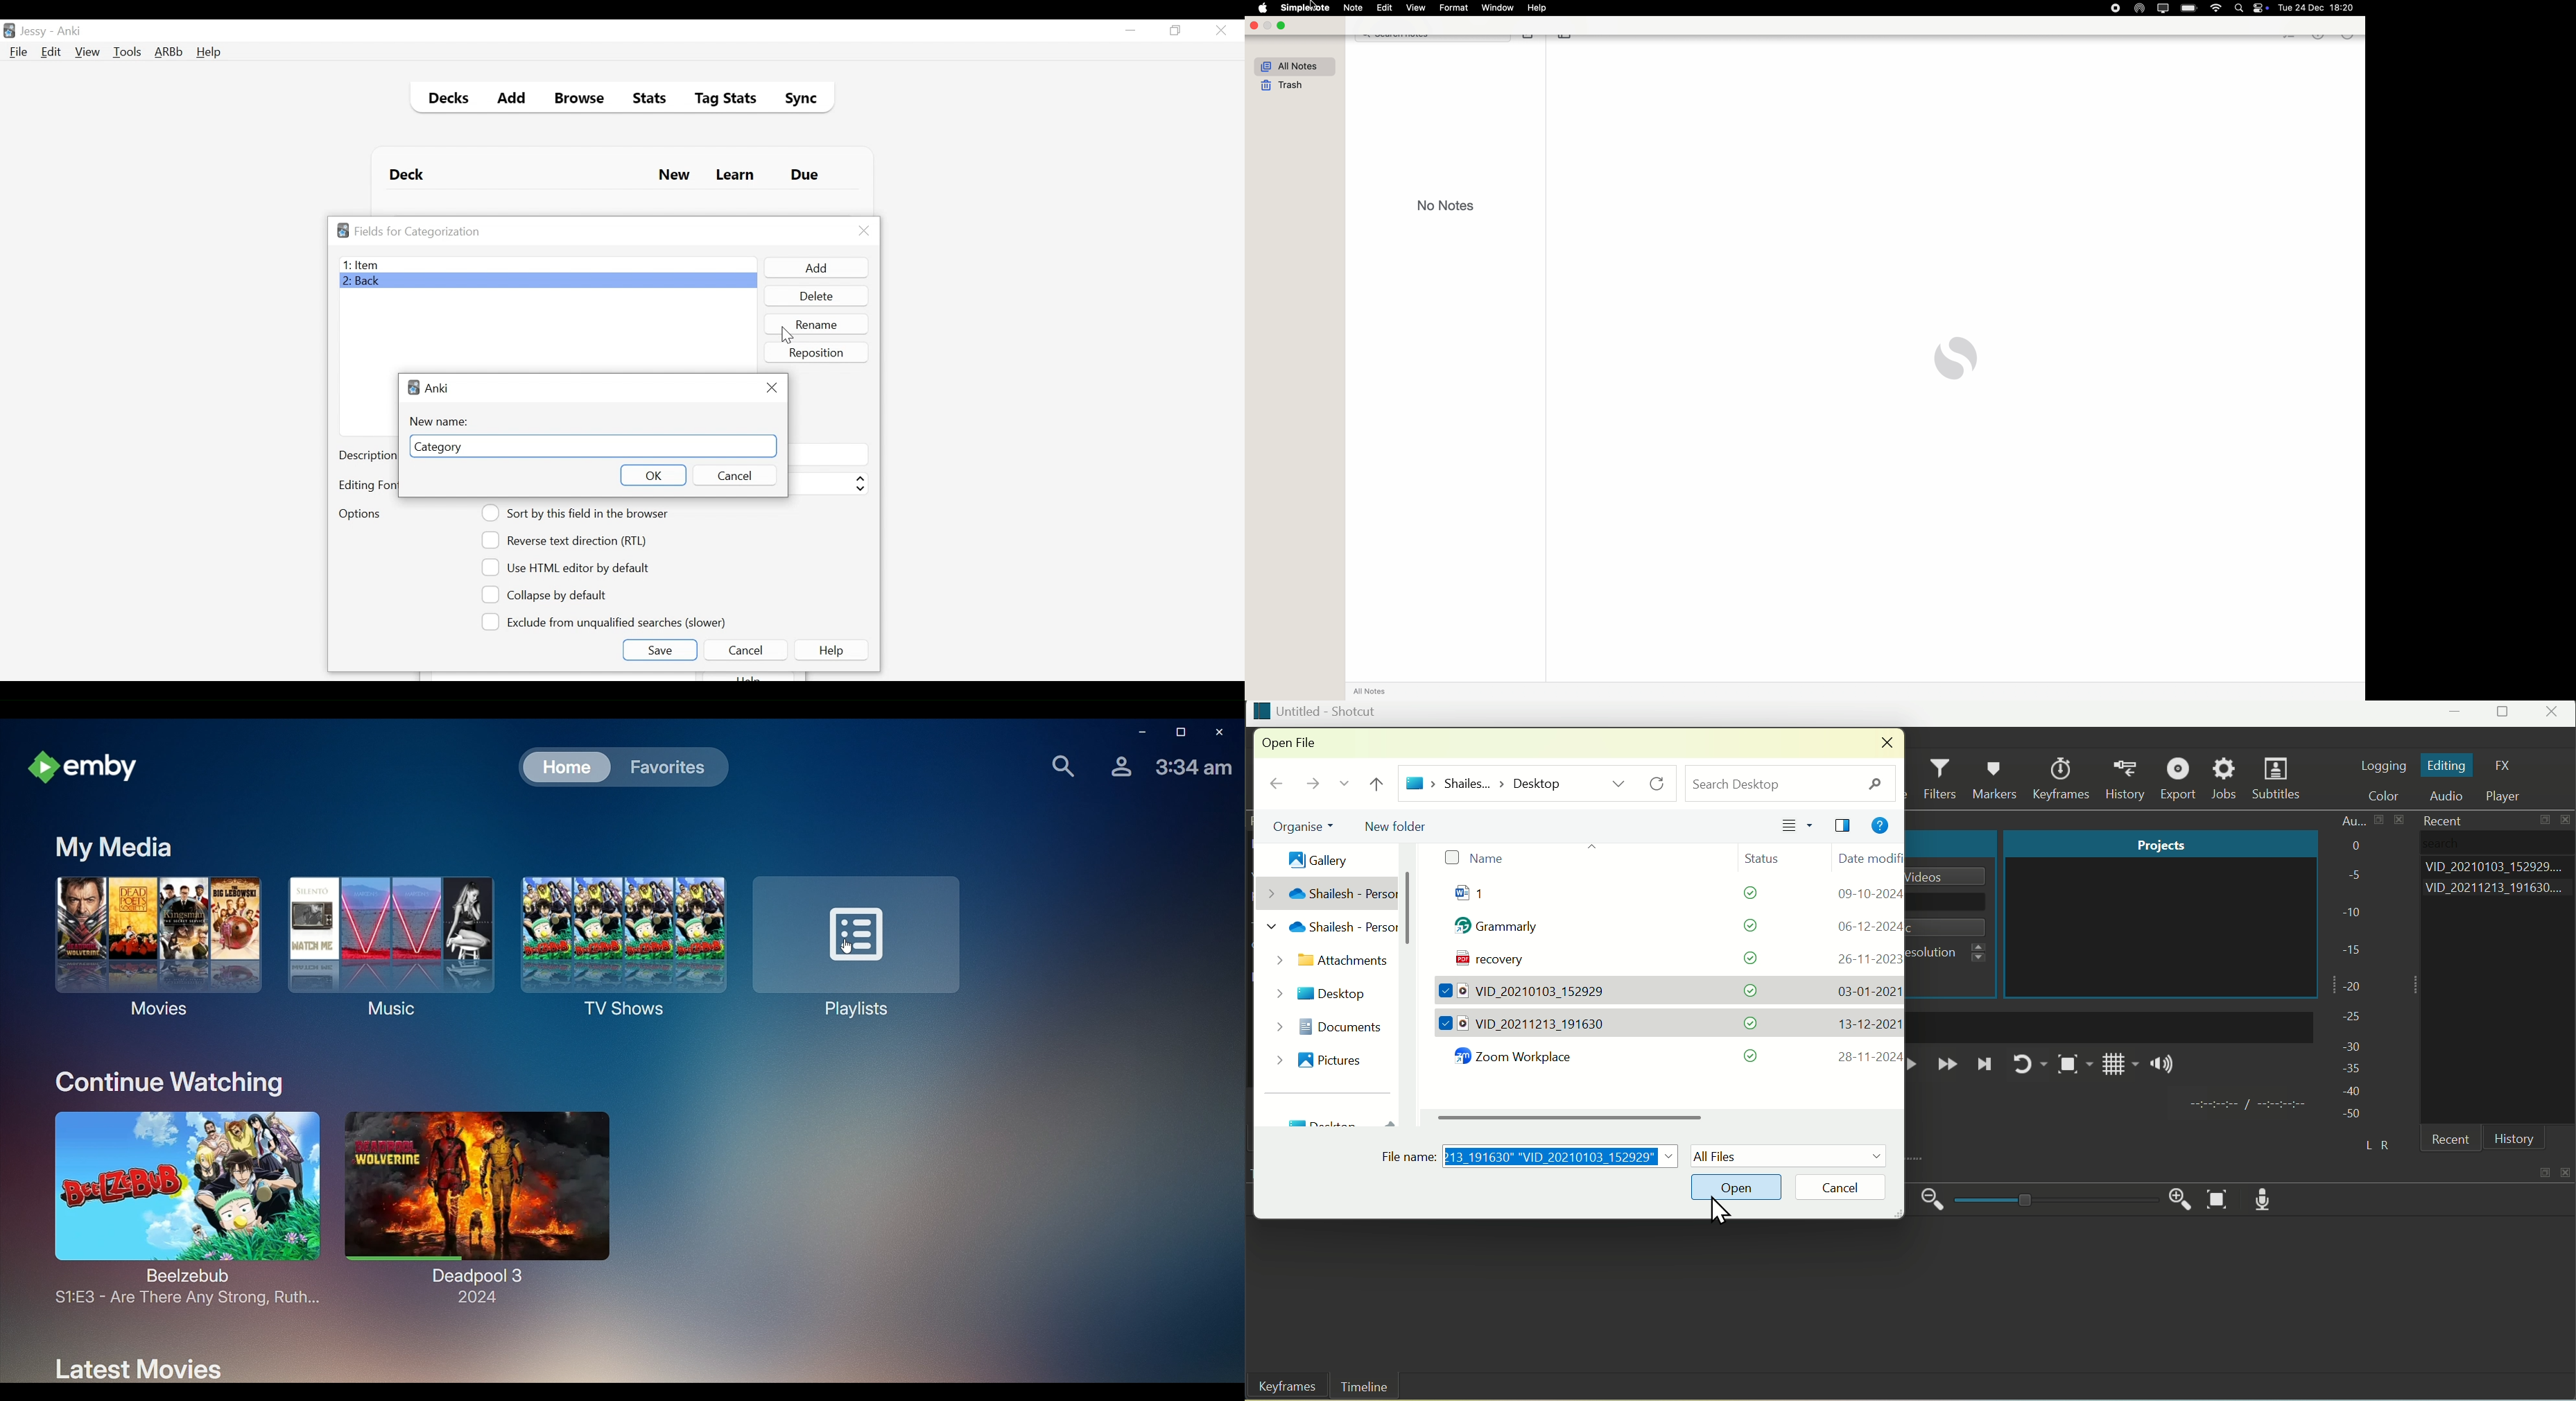  Describe the element at coordinates (2506, 766) in the screenshot. I see `` at that location.